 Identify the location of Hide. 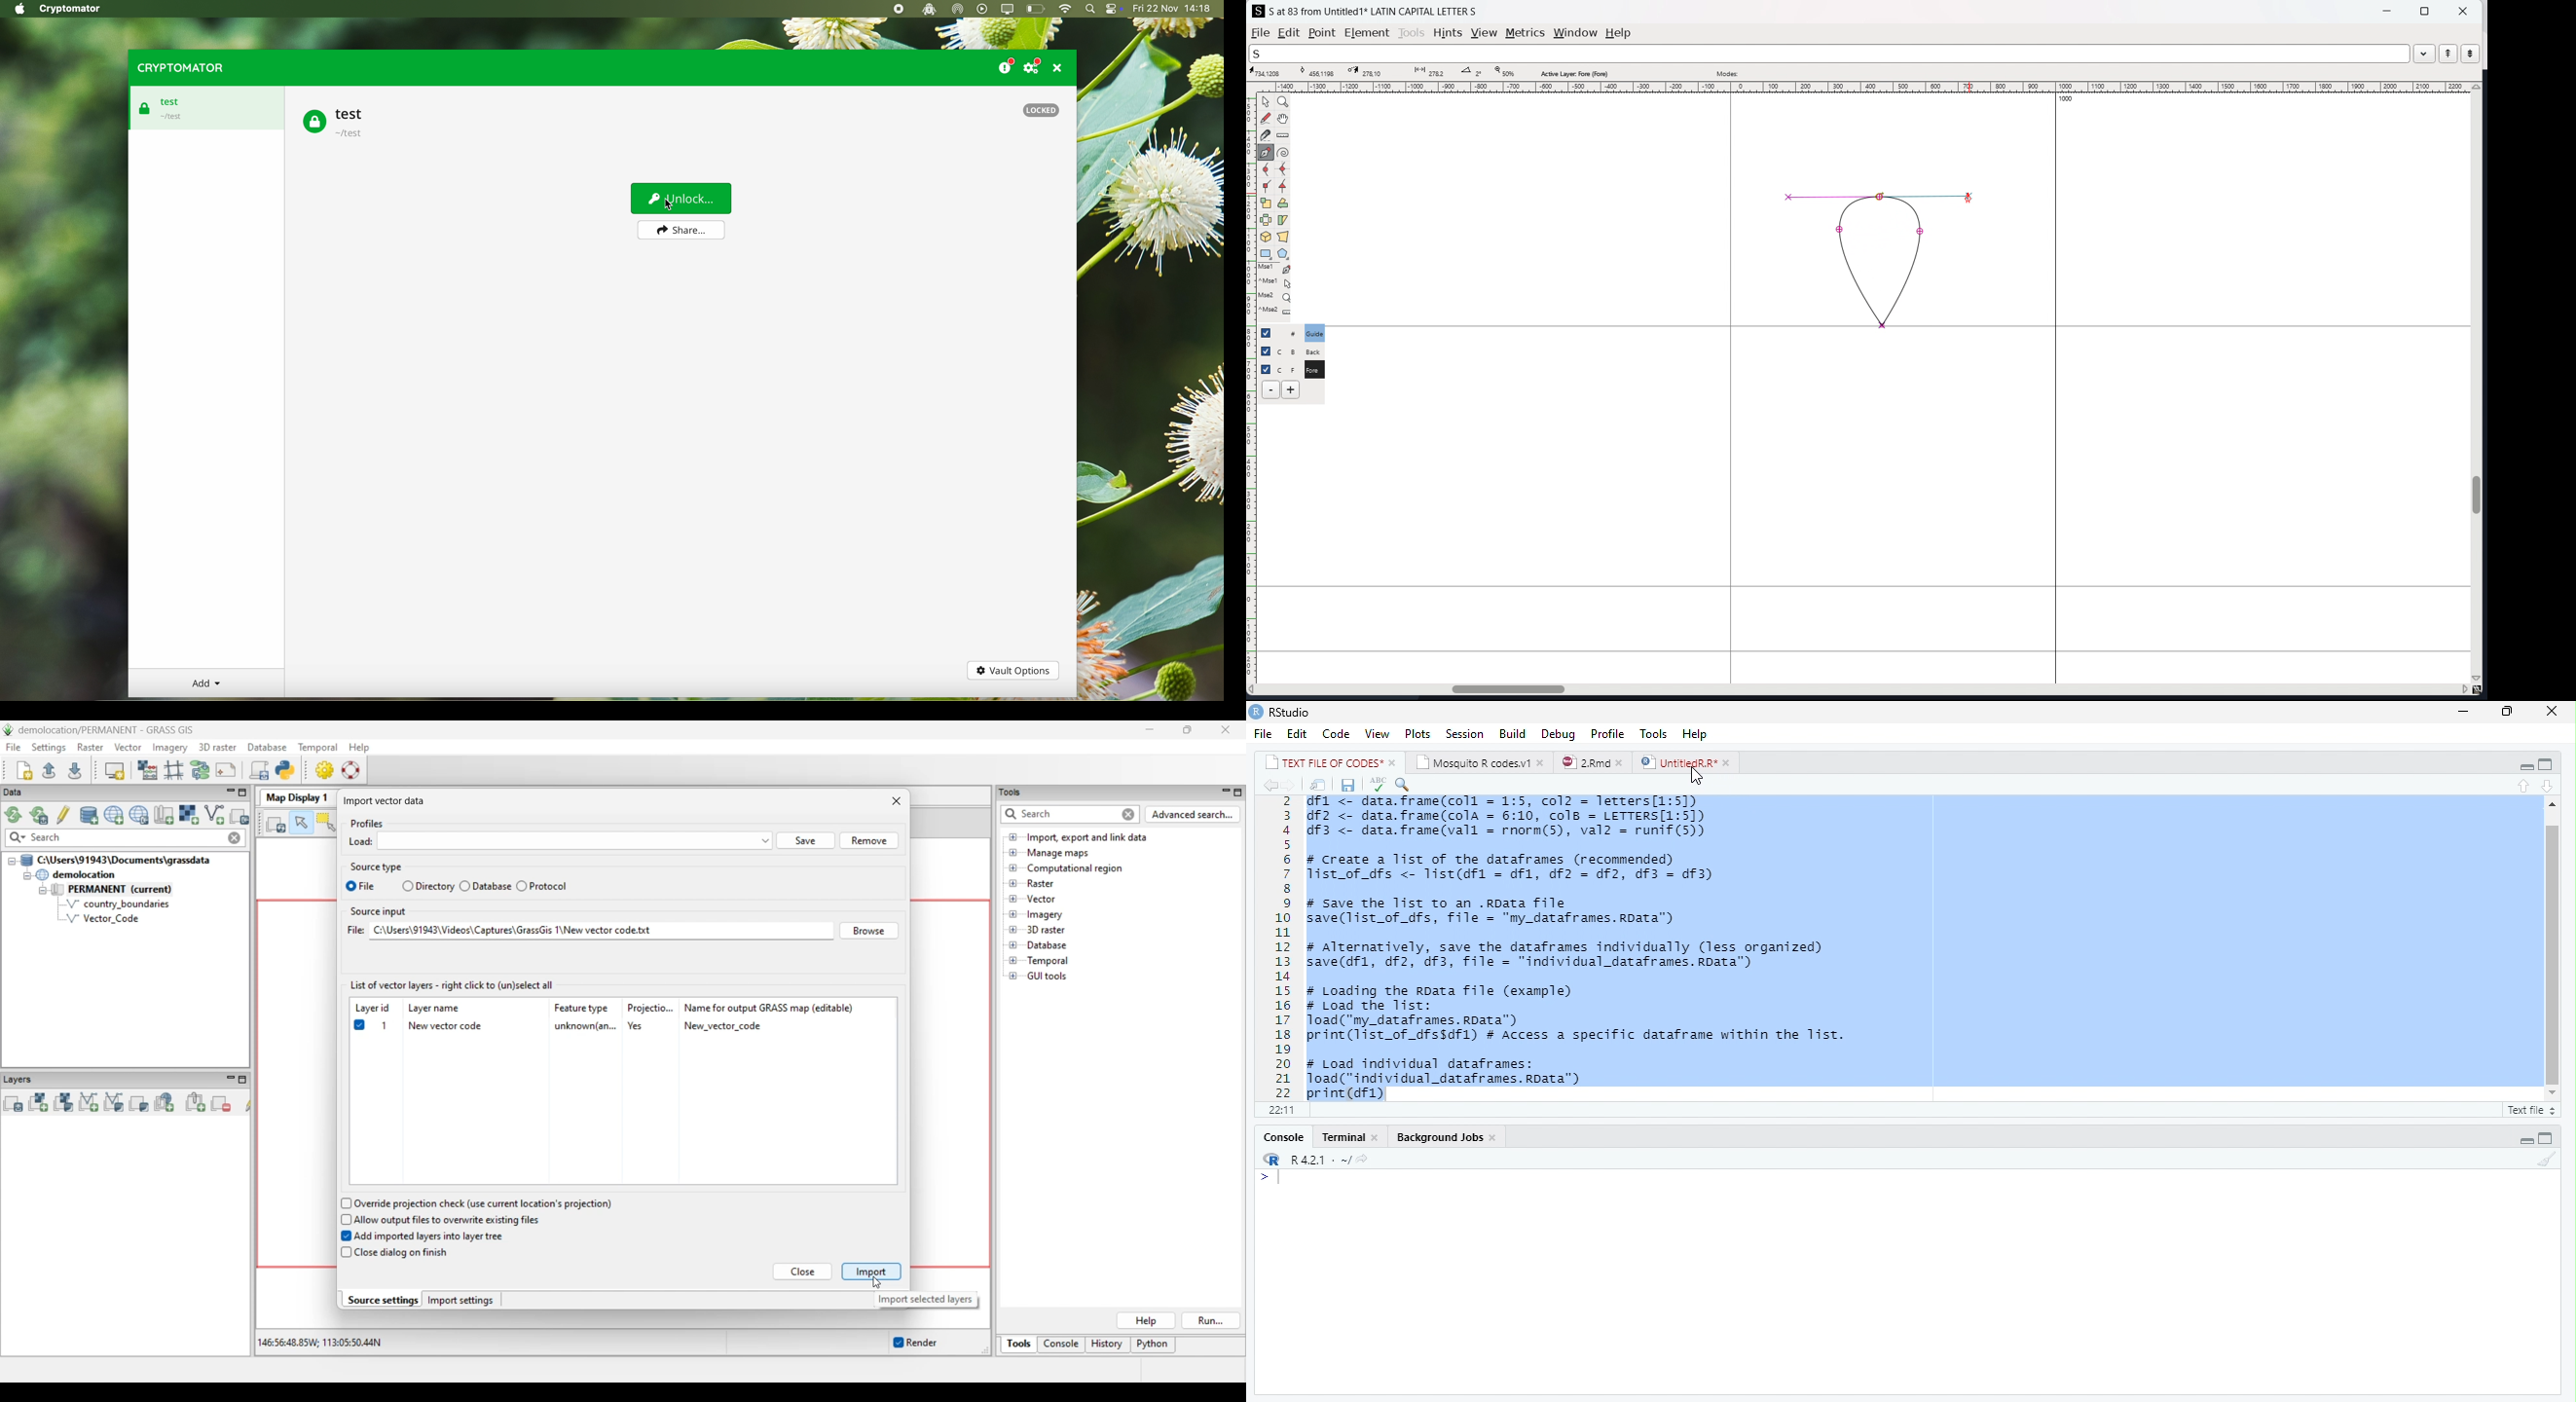
(2525, 1138).